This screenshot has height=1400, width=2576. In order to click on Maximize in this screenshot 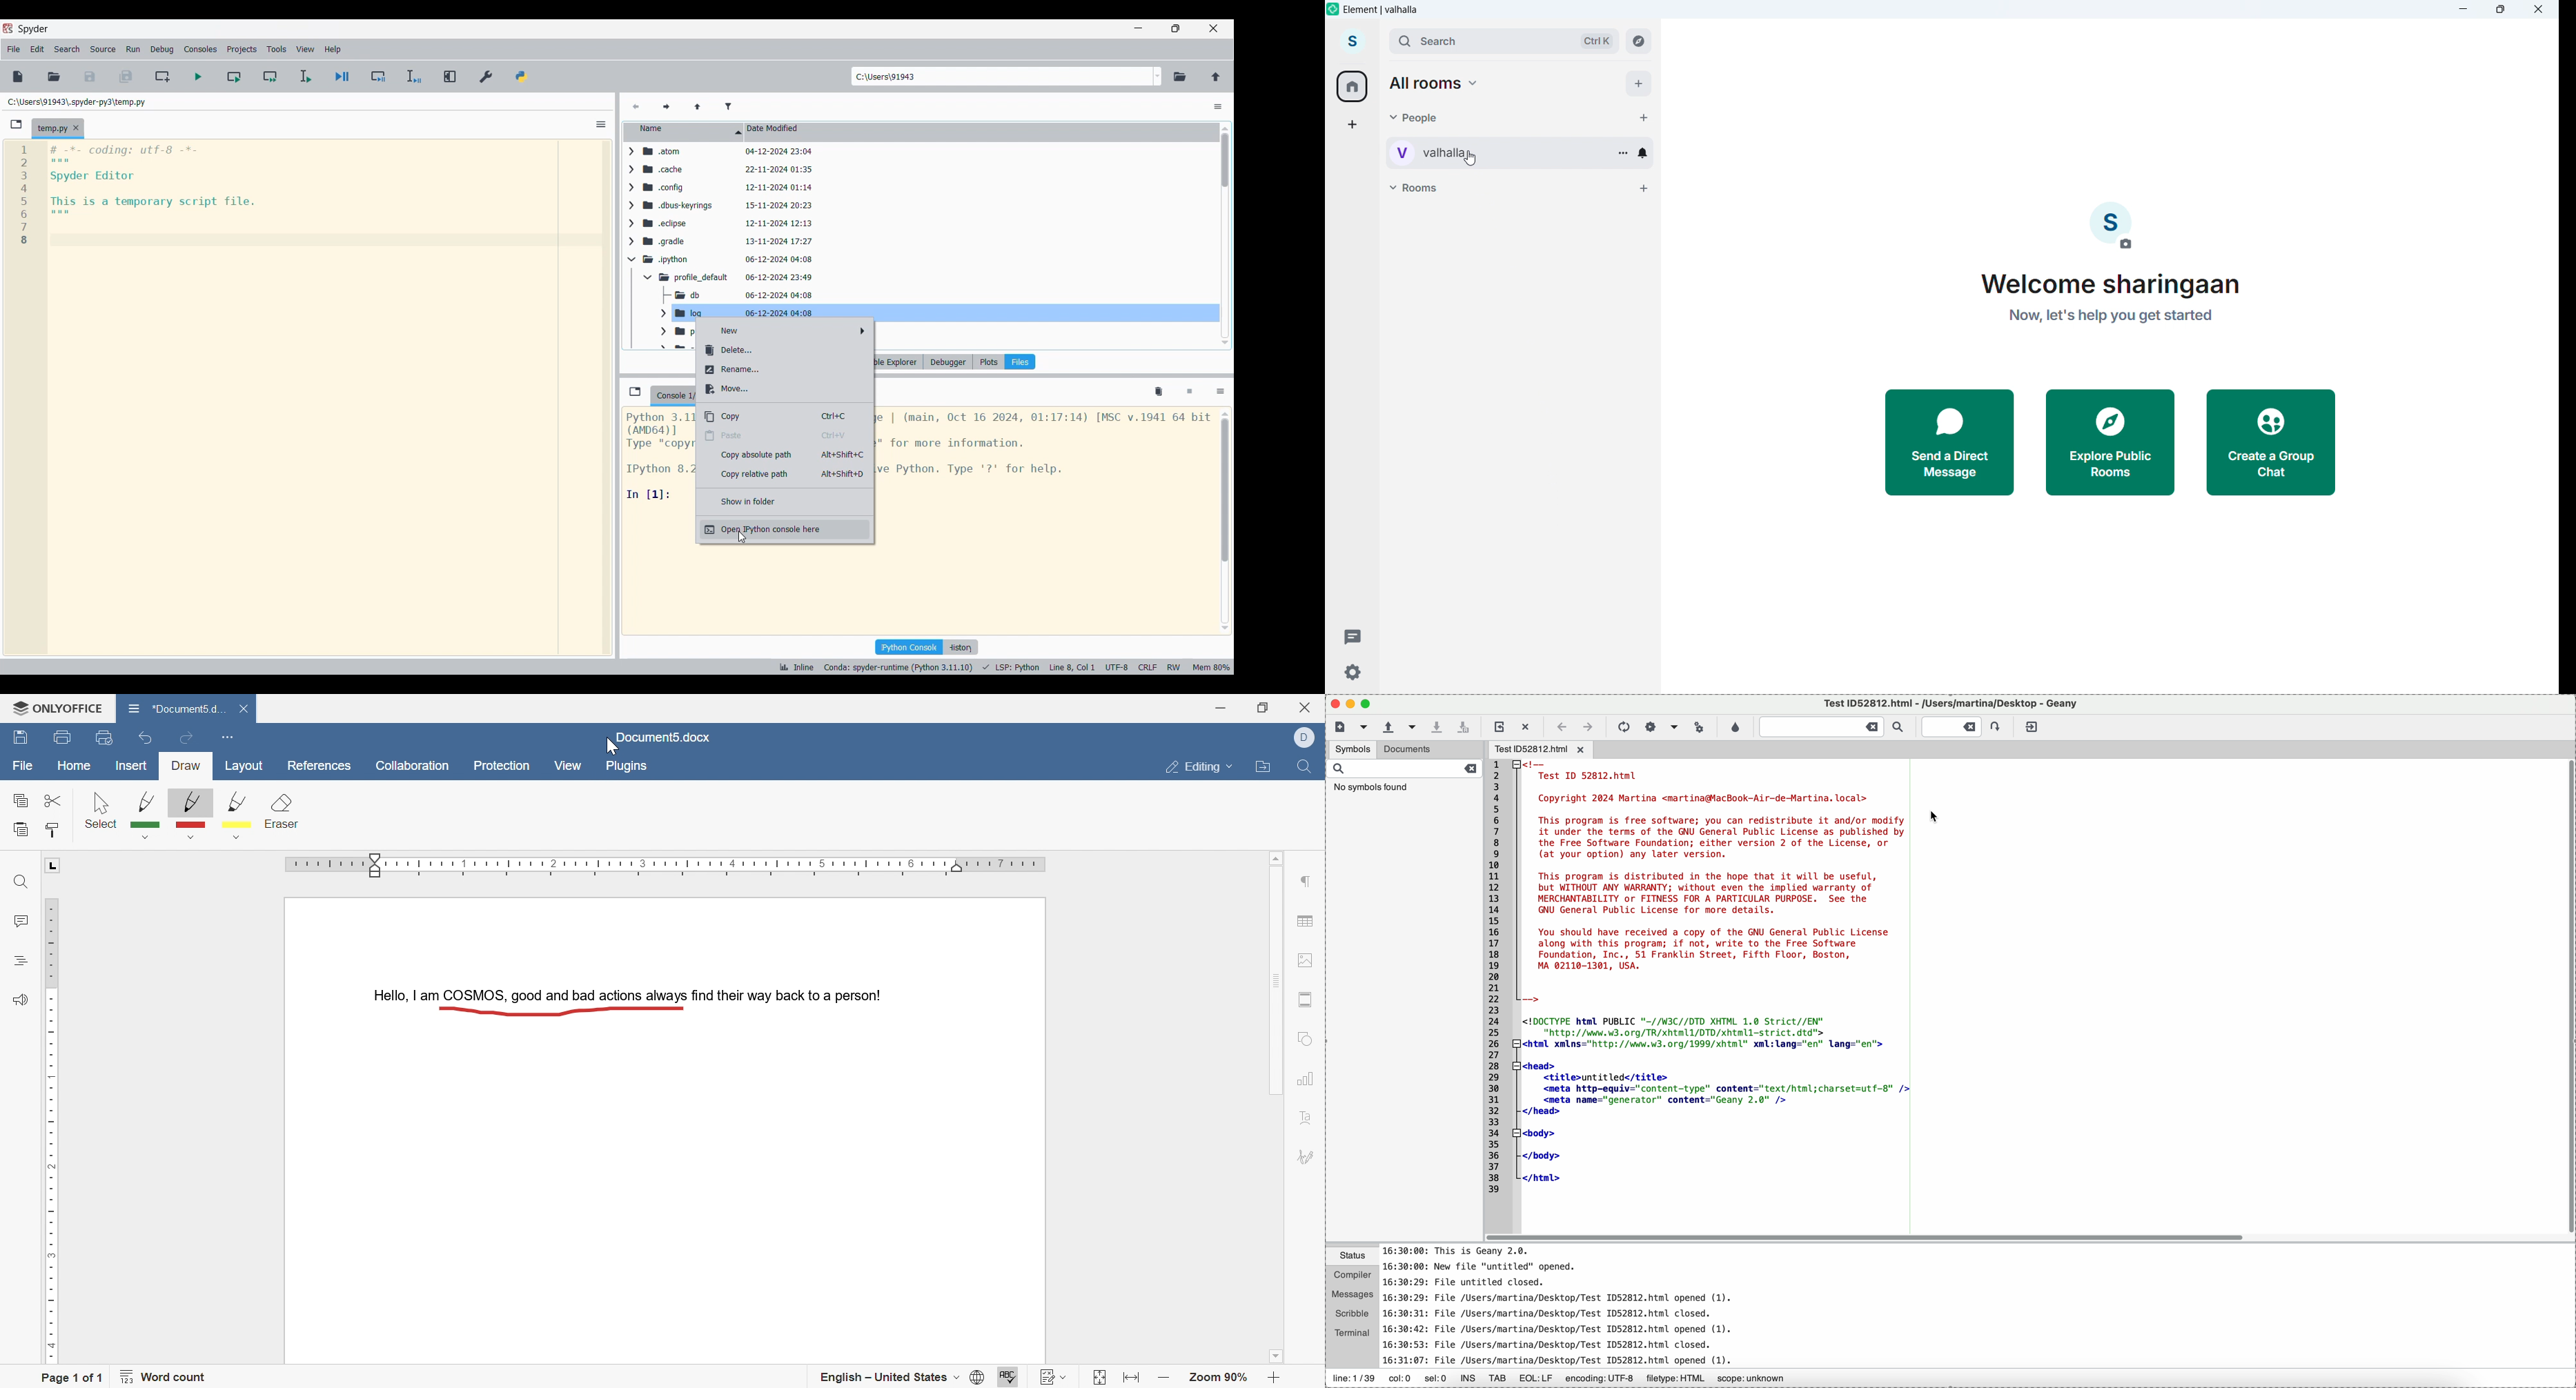, I will do `click(2501, 10)`.